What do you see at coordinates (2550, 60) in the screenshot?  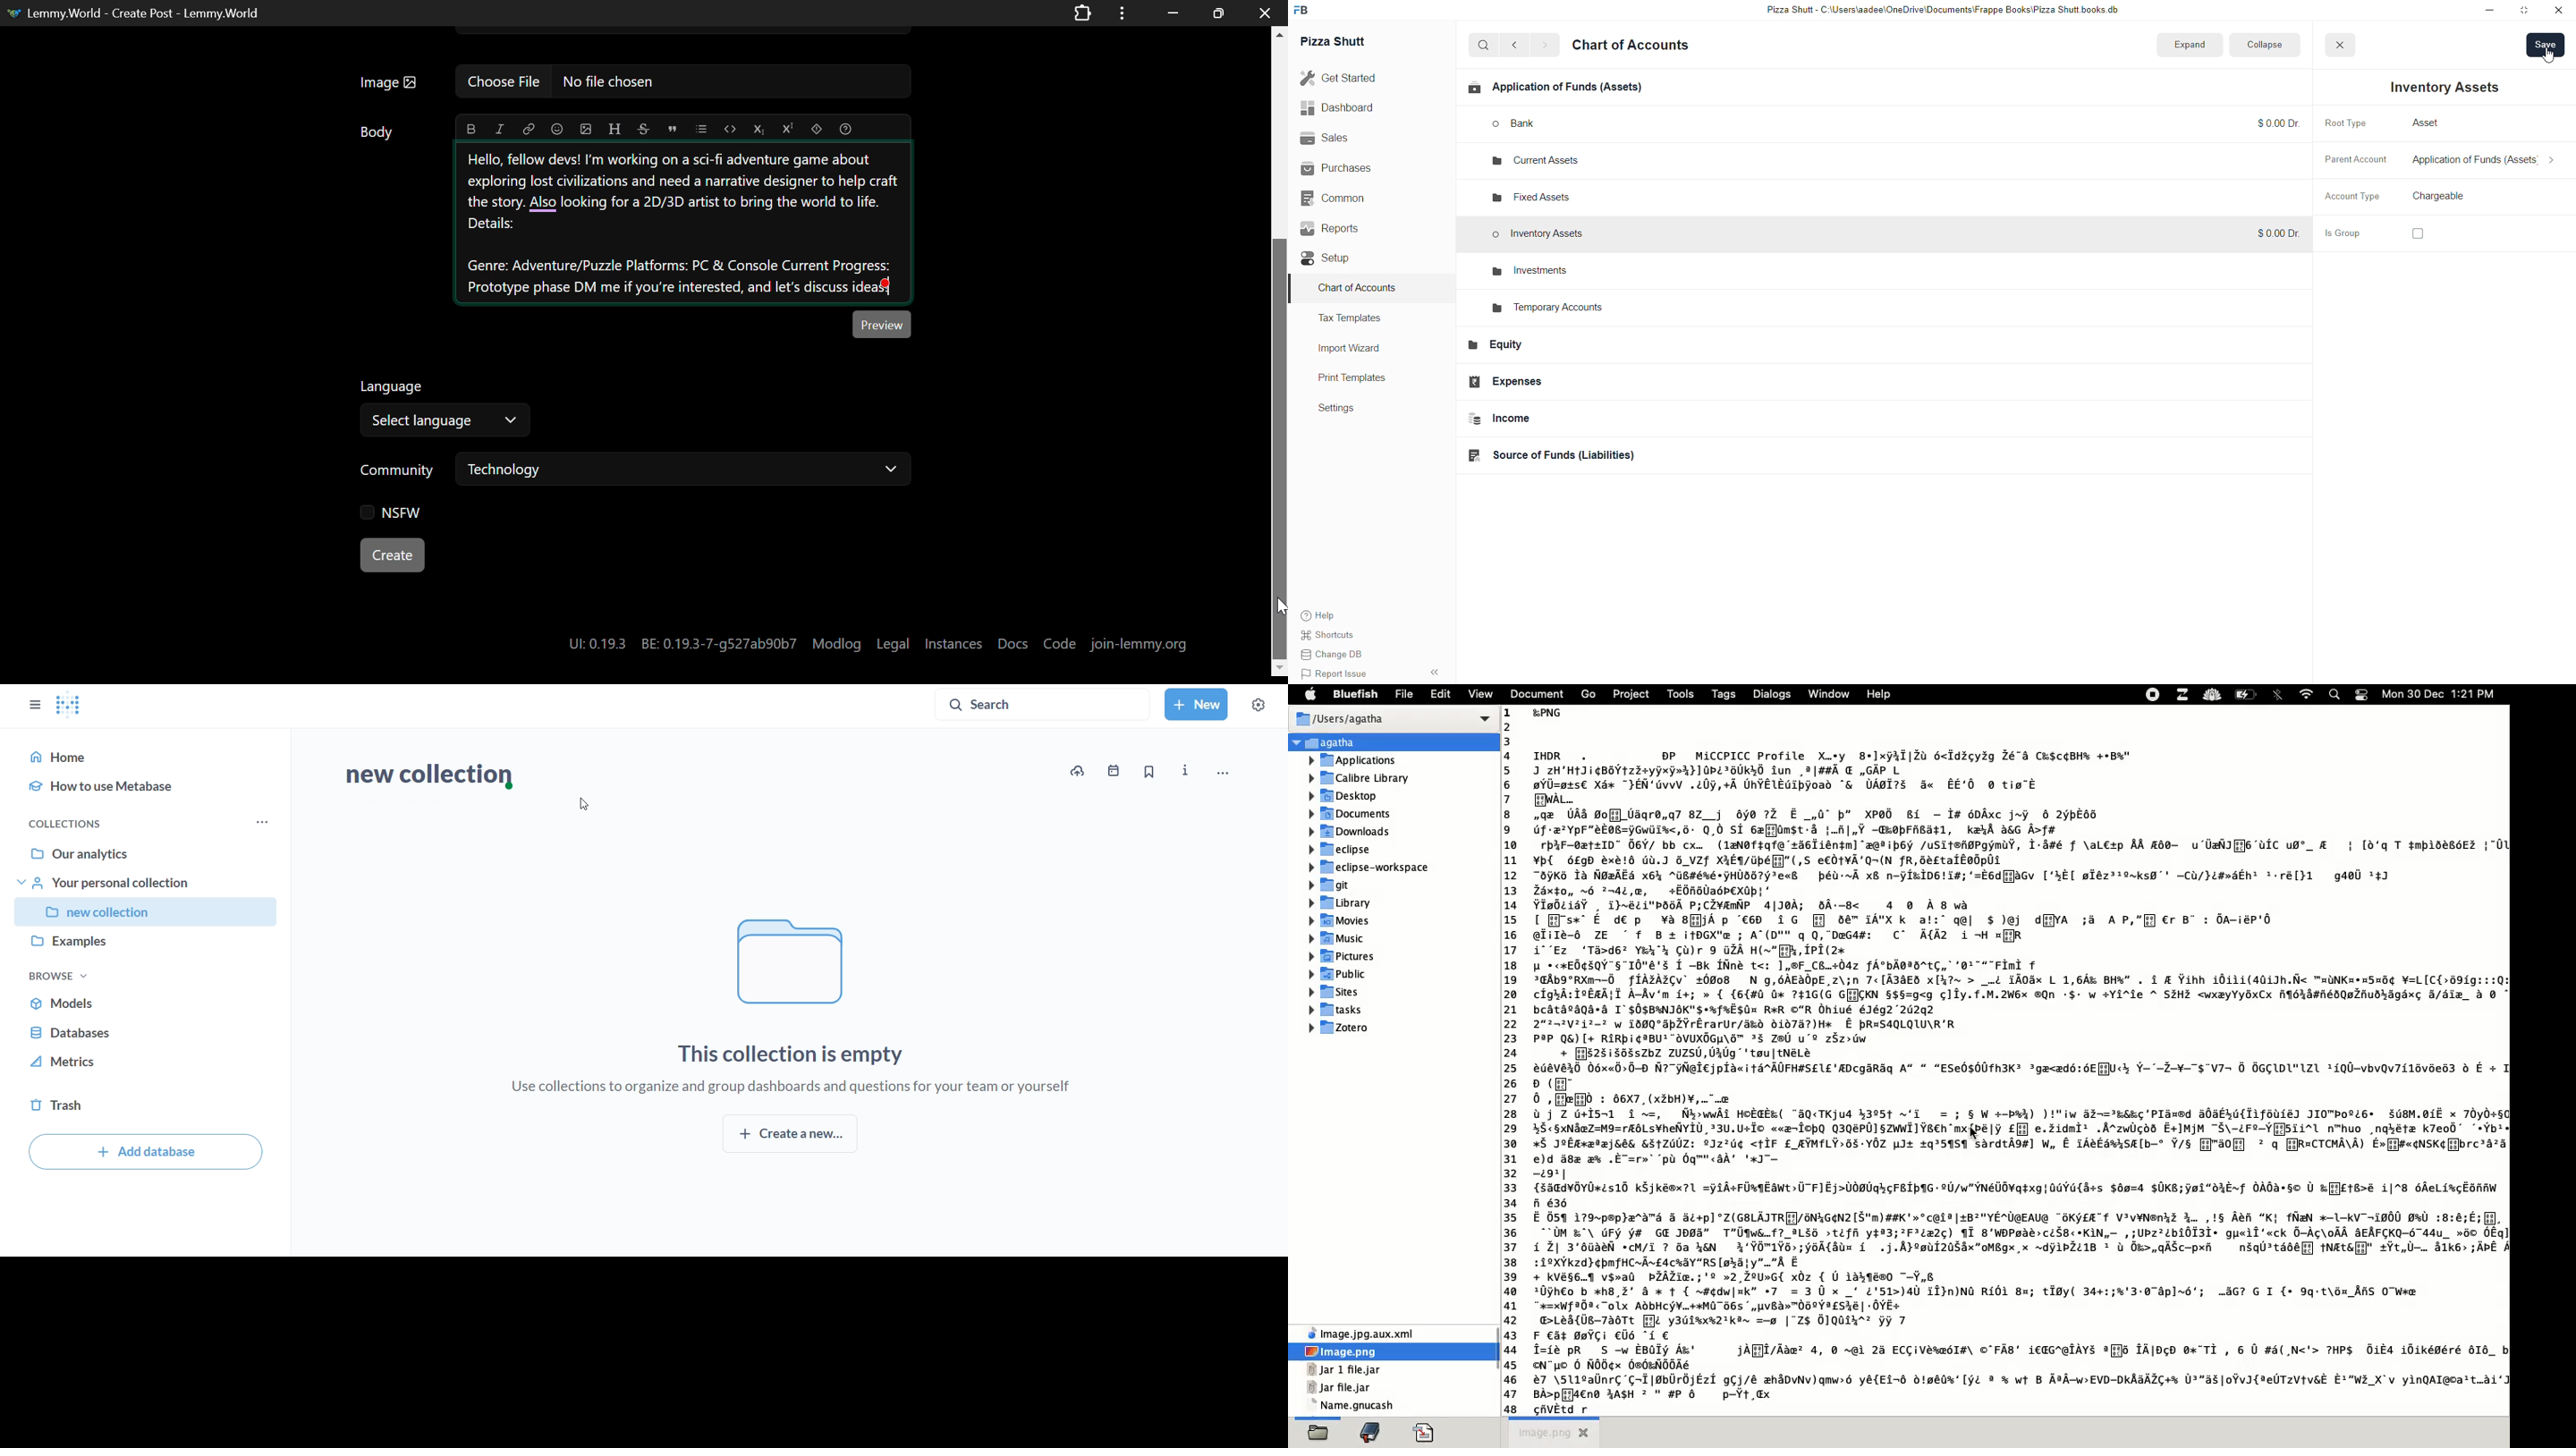 I see `cursor` at bounding box center [2550, 60].